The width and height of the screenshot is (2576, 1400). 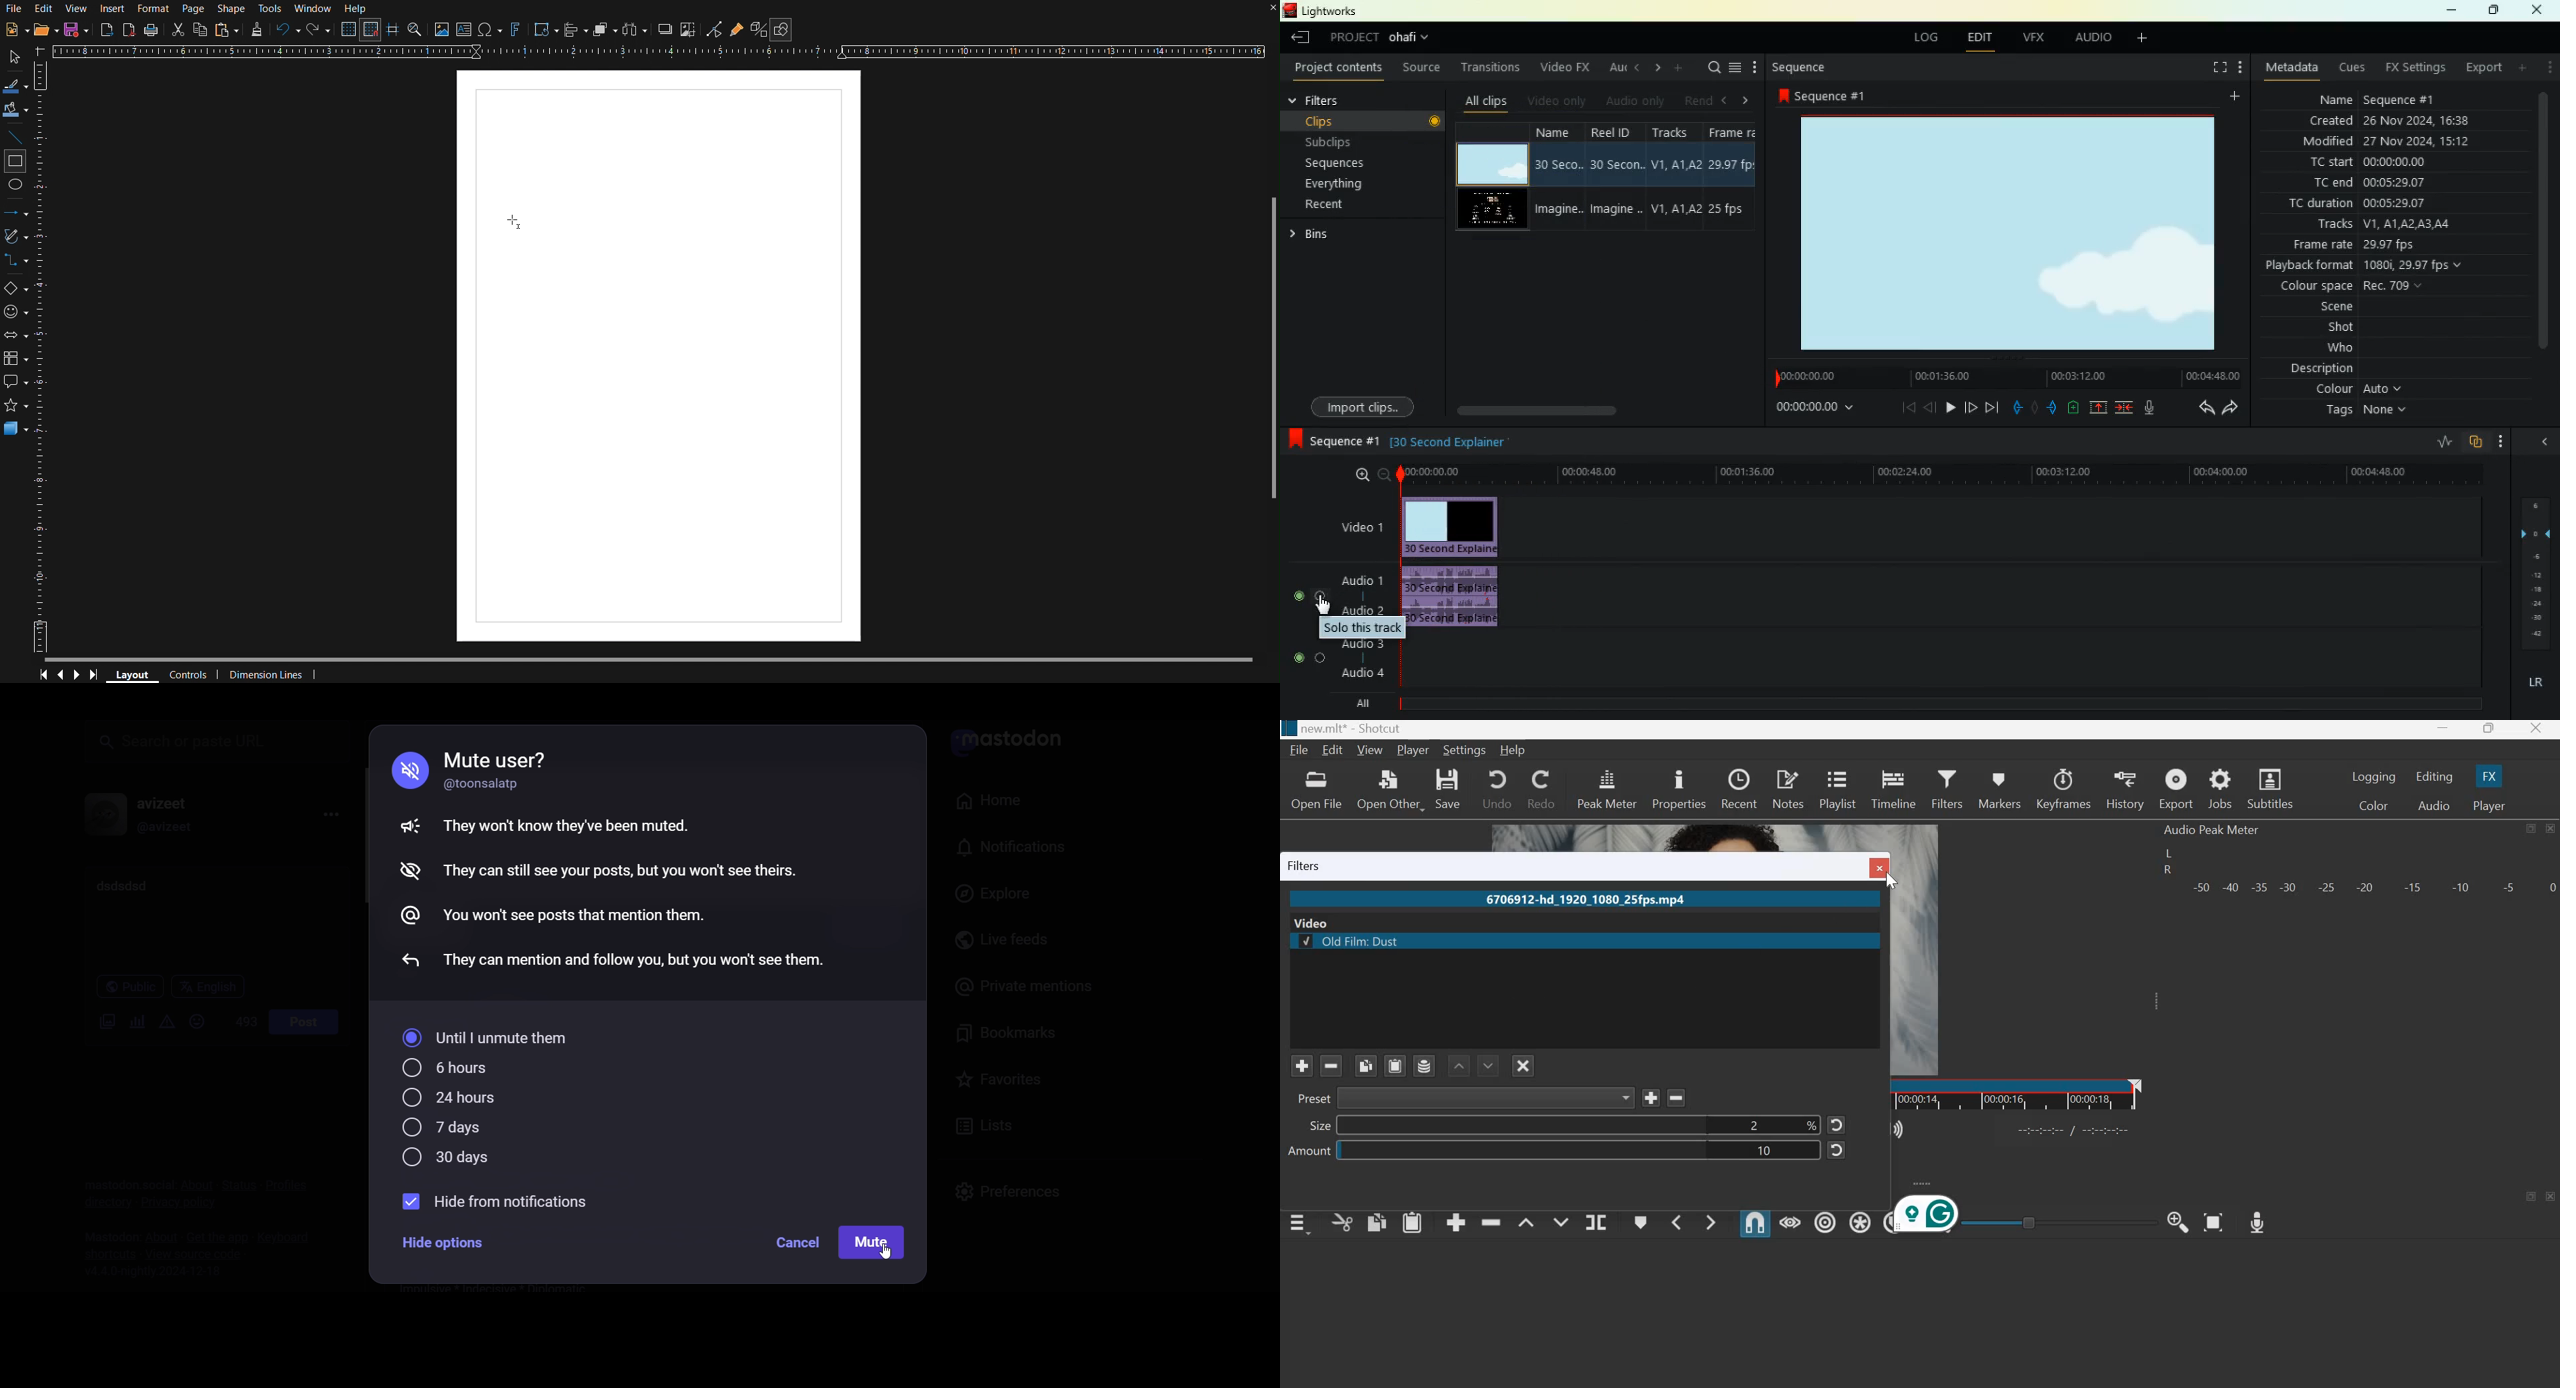 What do you see at coordinates (1540, 788) in the screenshot?
I see `redo` at bounding box center [1540, 788].